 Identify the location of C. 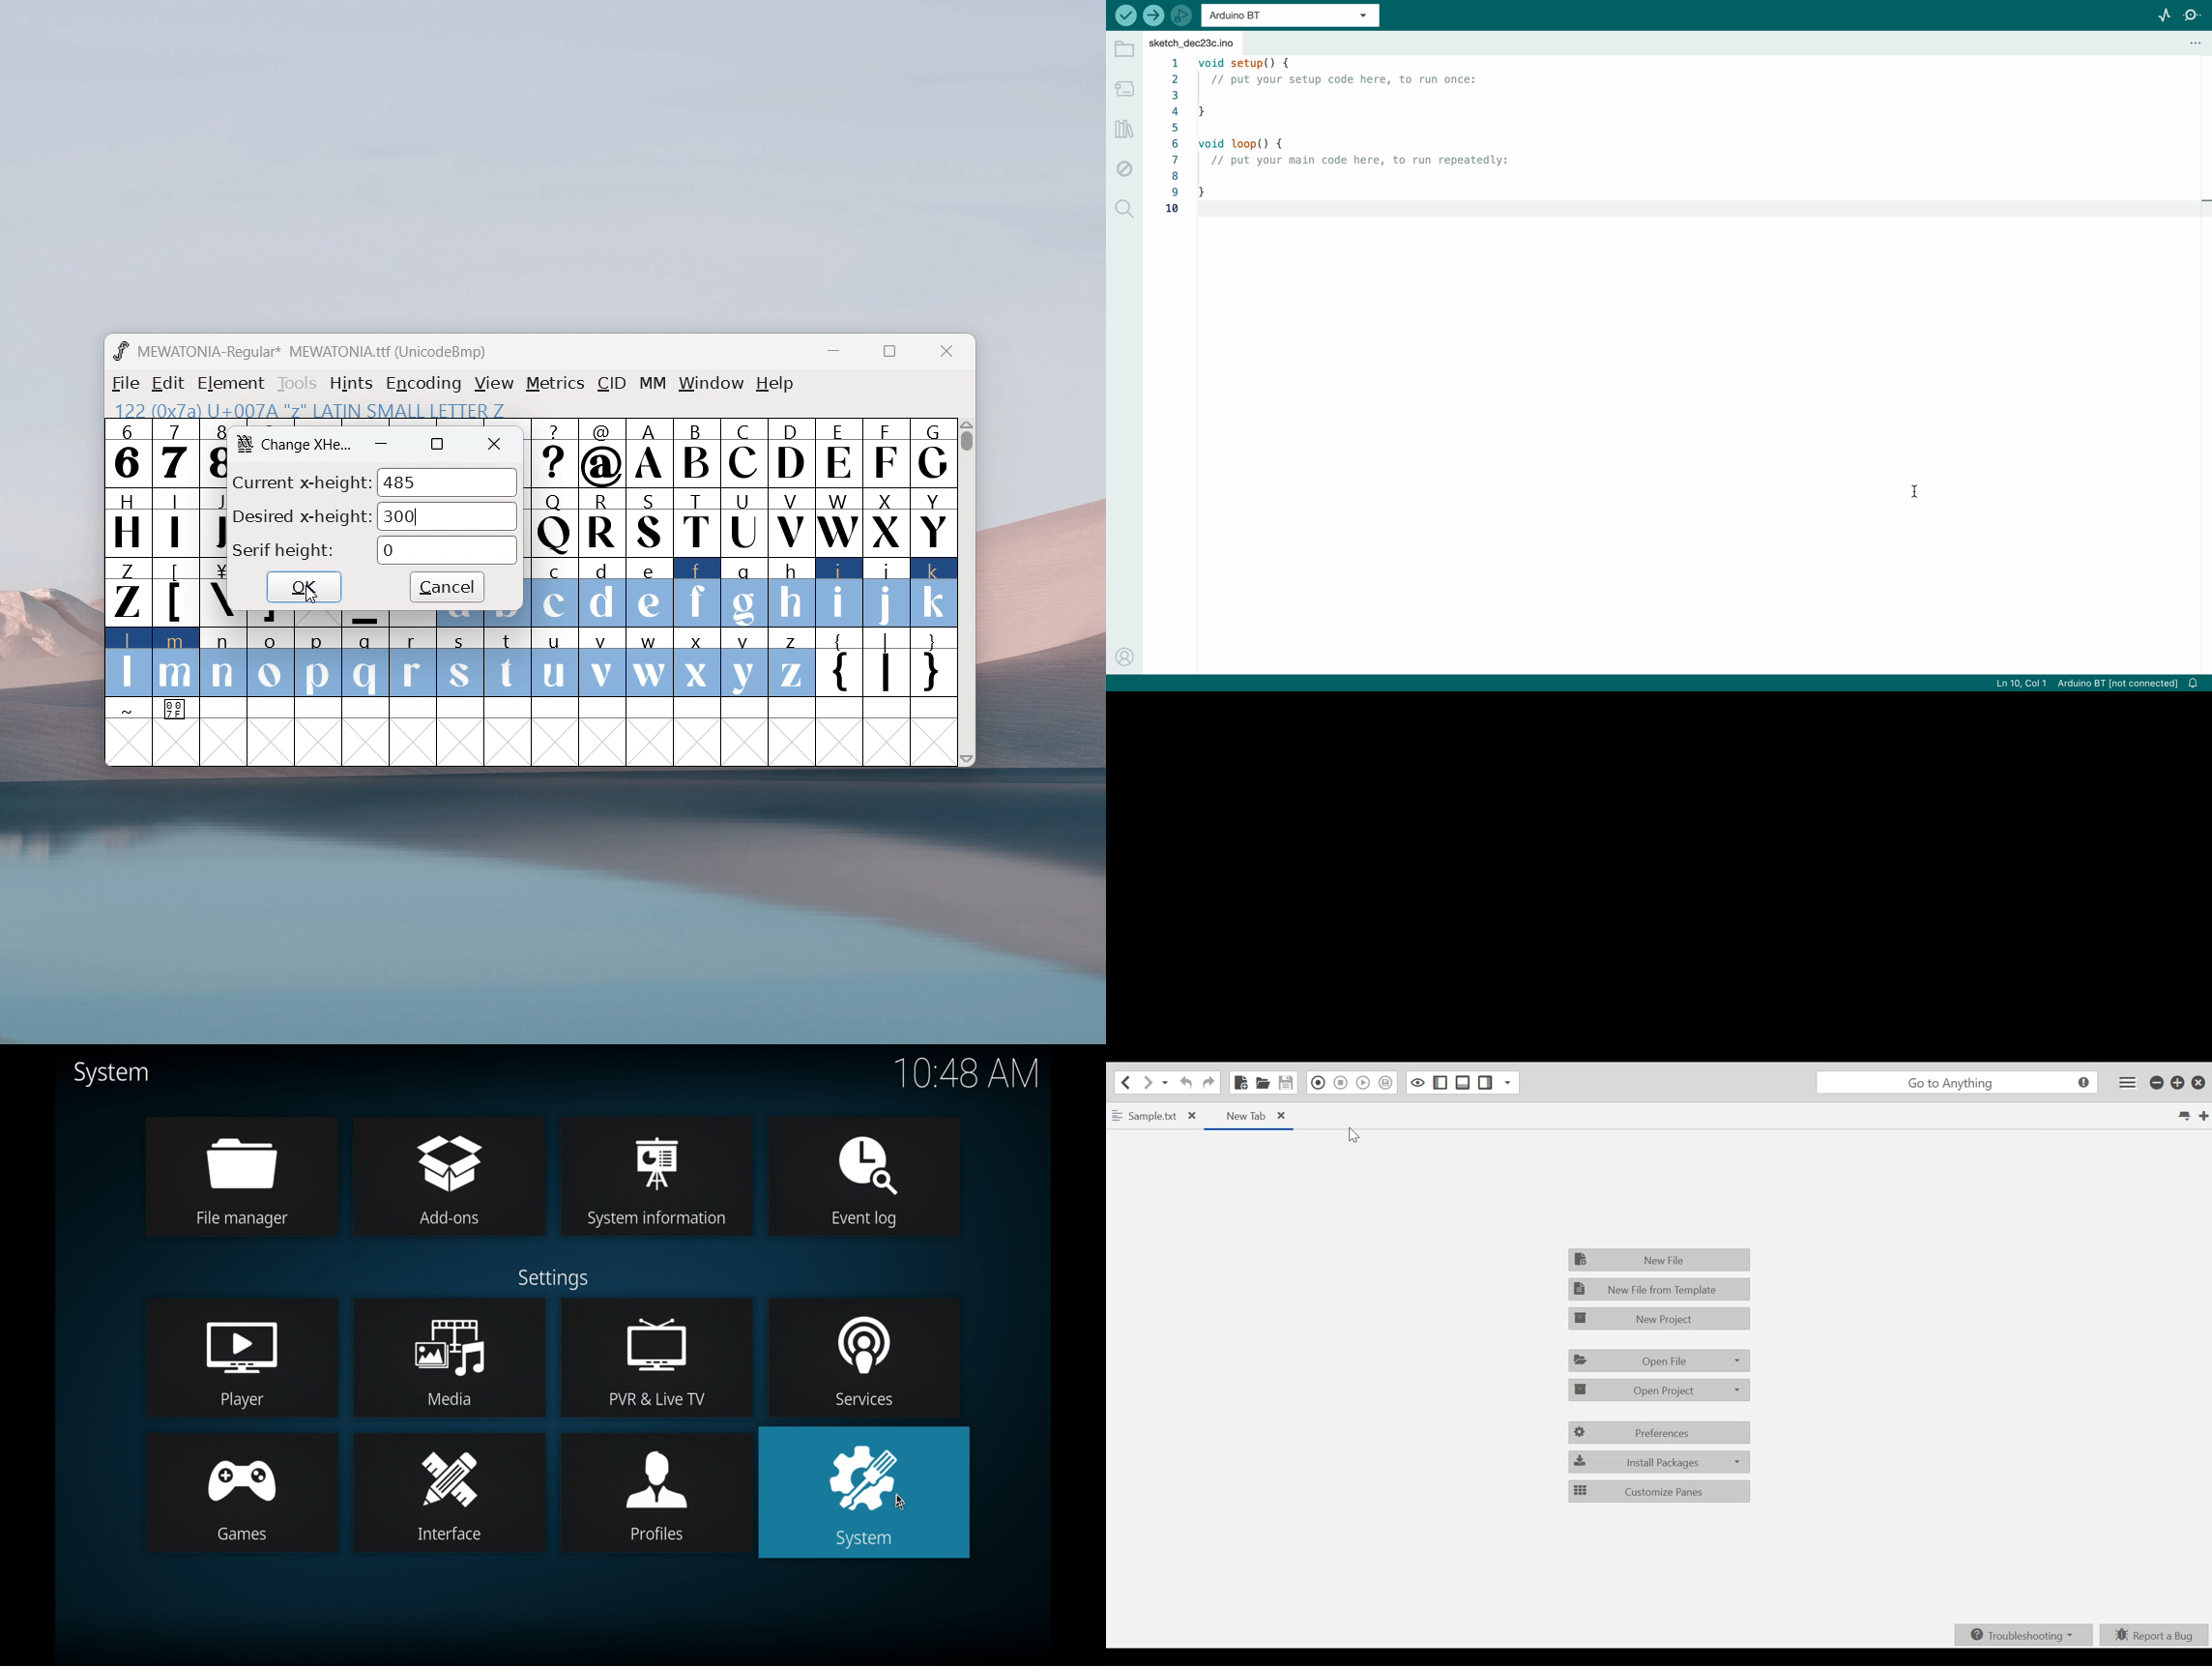
(742, 453).